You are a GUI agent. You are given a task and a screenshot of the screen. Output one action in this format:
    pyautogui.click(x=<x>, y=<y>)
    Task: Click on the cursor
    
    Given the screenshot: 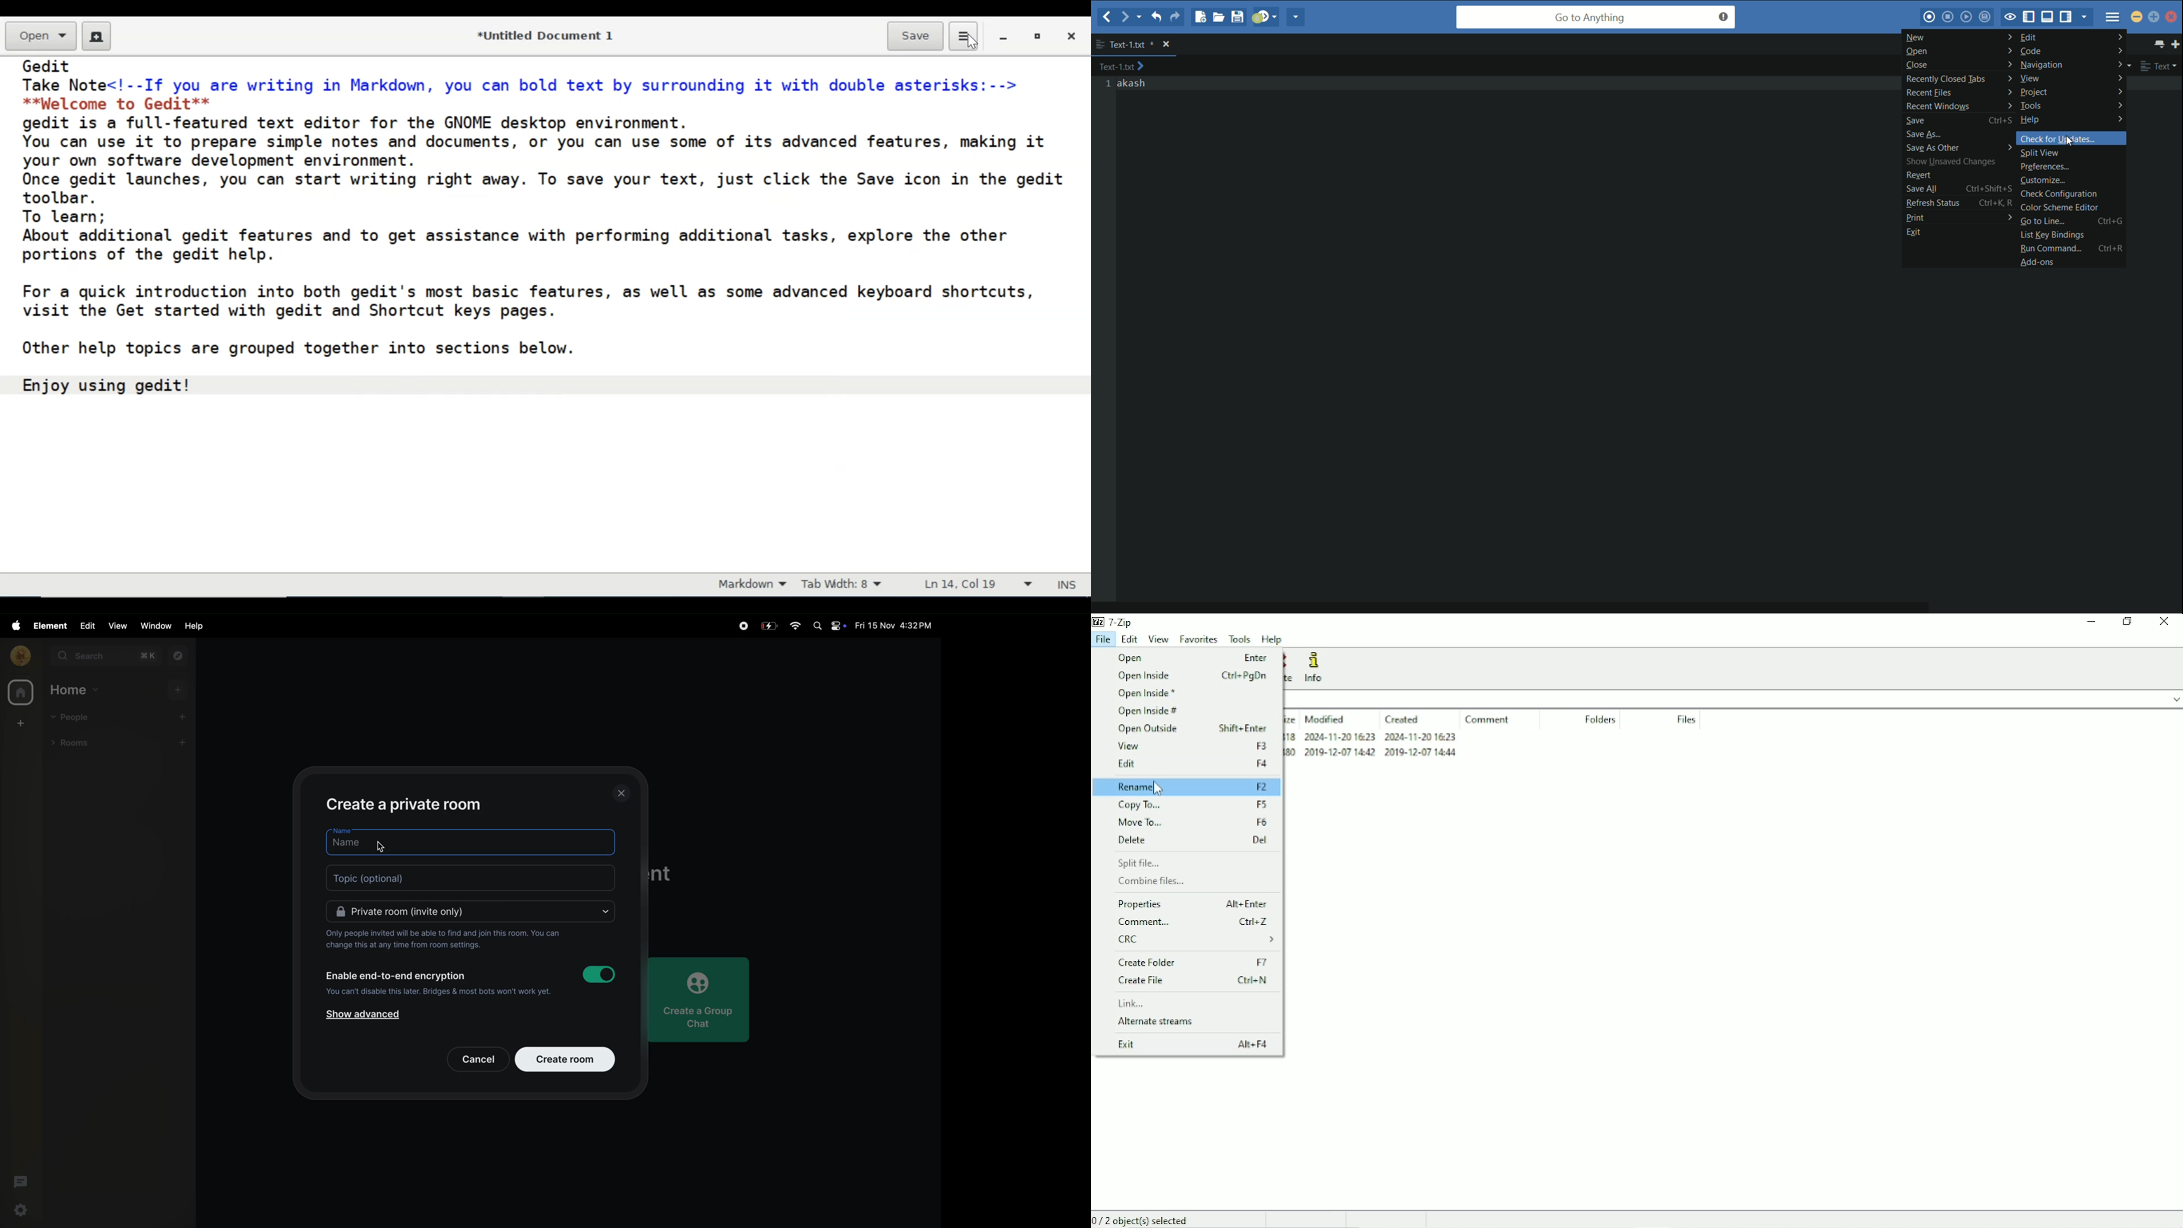 What is the action you would take?
    pyautogui.click(x=381, y=844)
    